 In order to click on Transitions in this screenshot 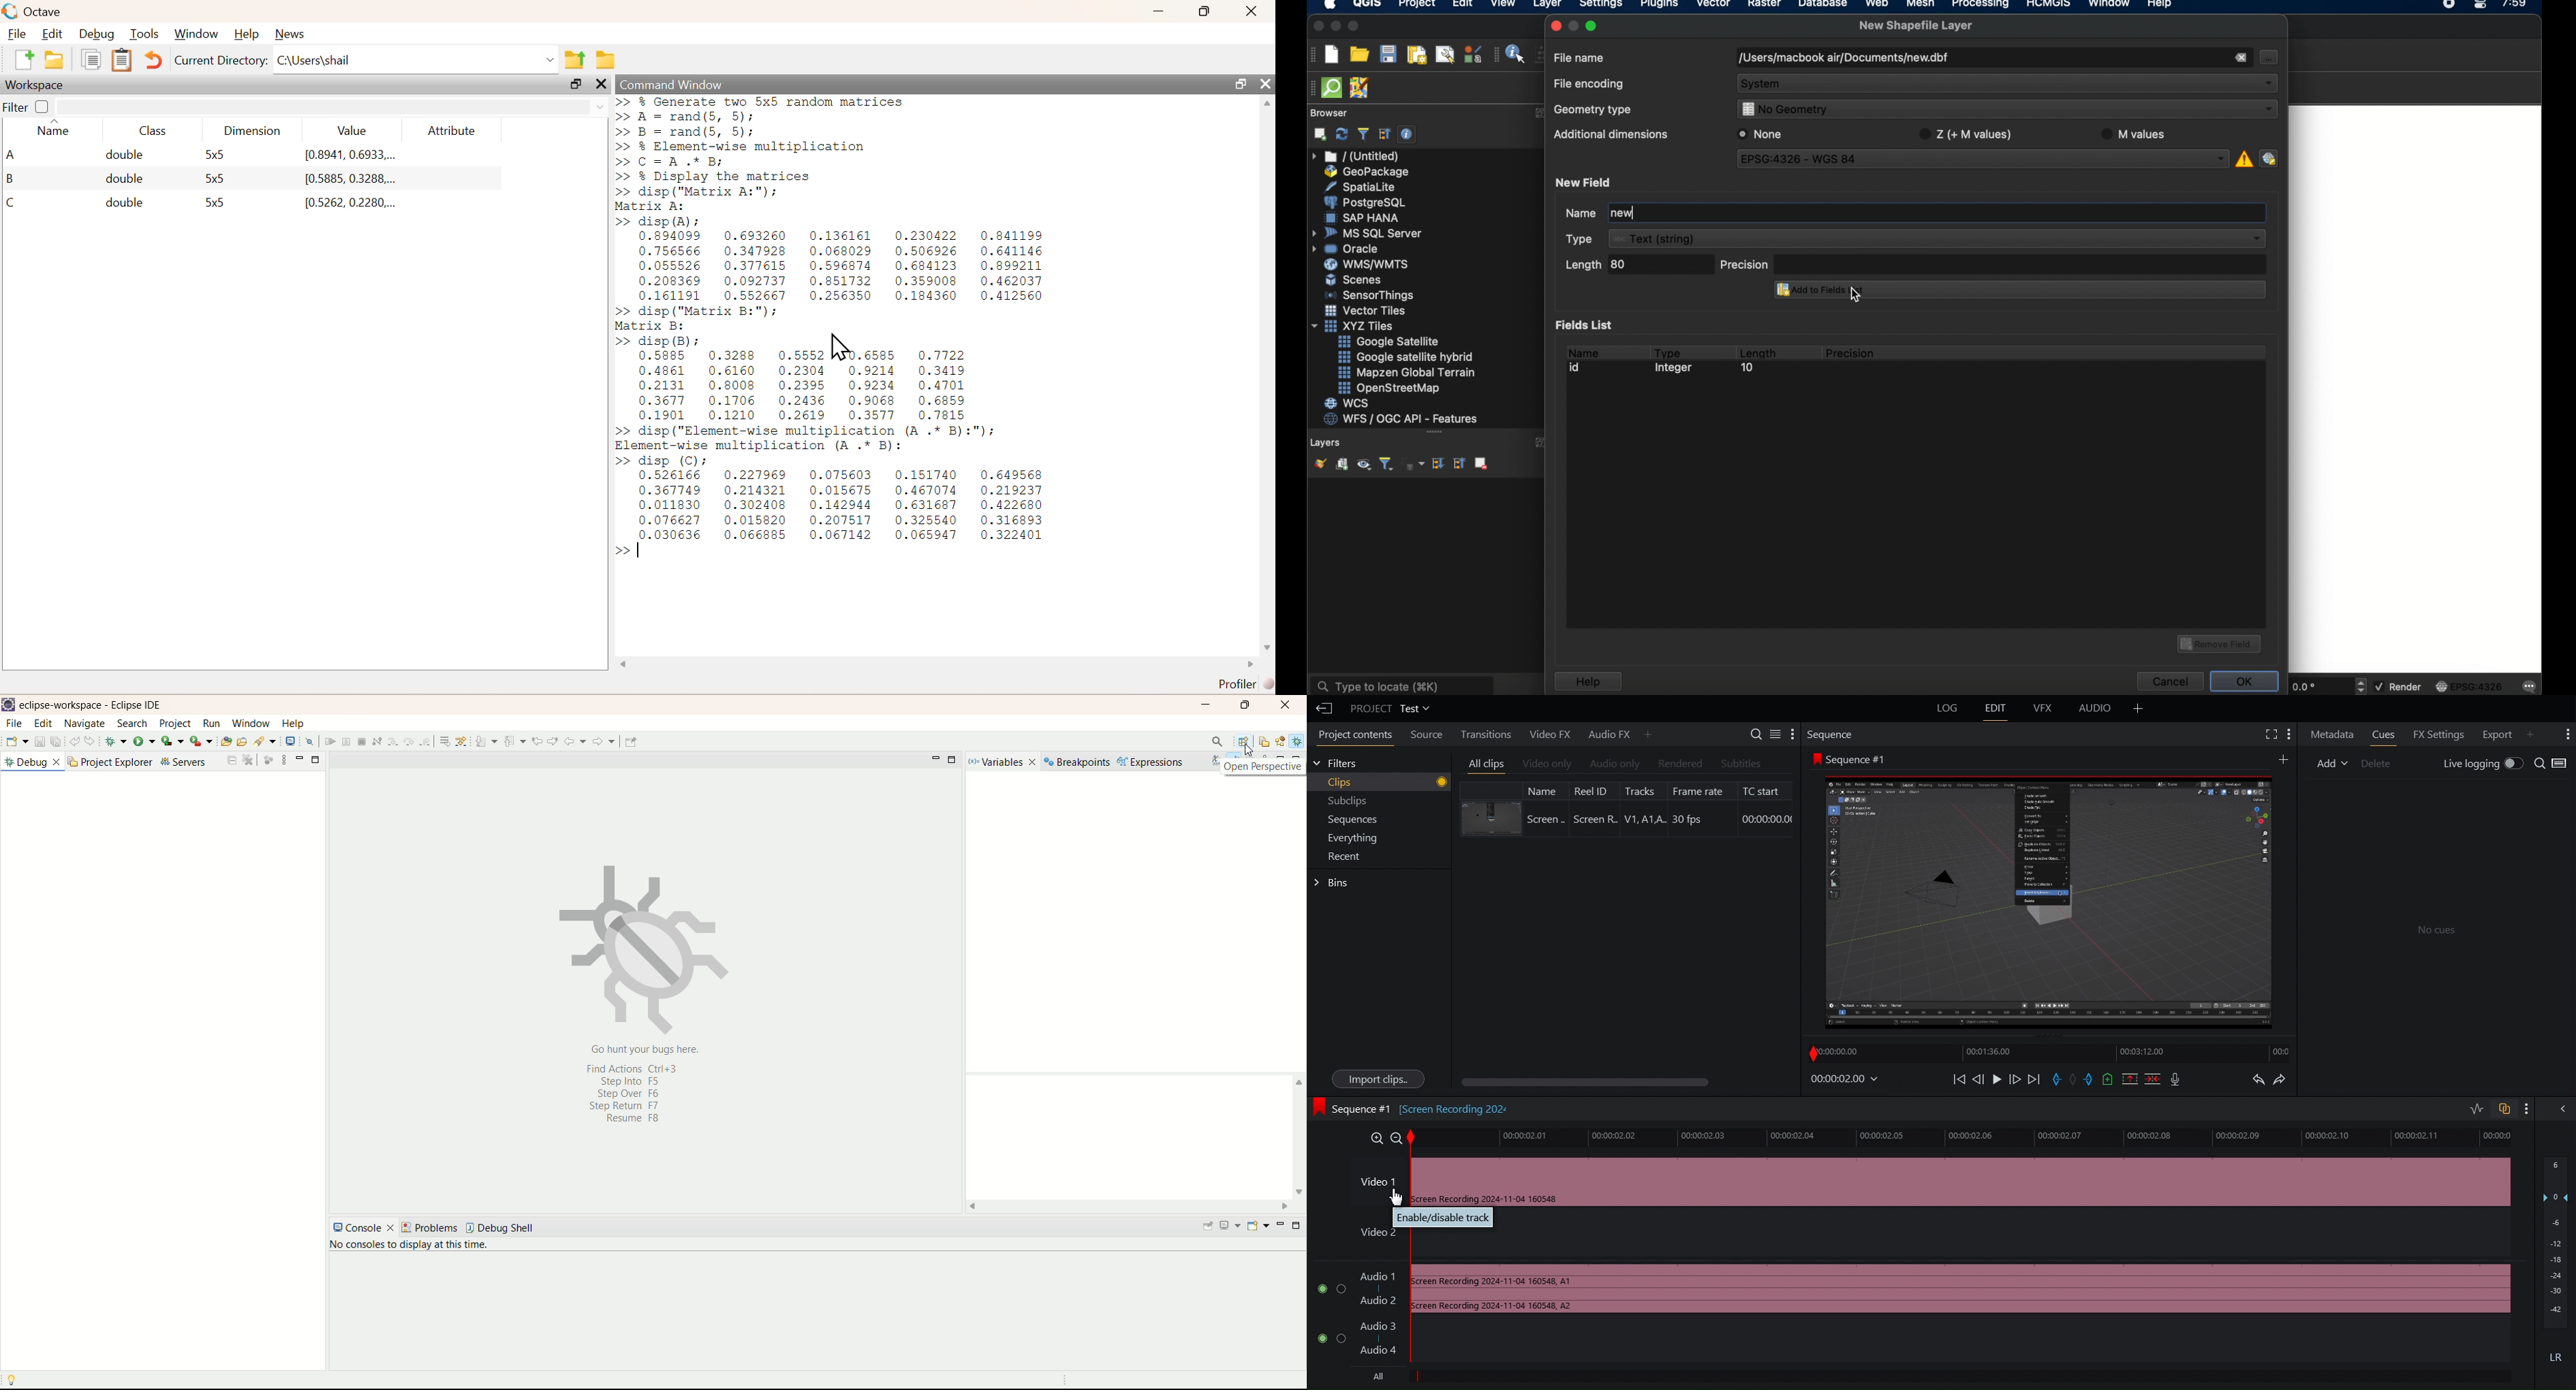, I will do `click(1487, 733)`.